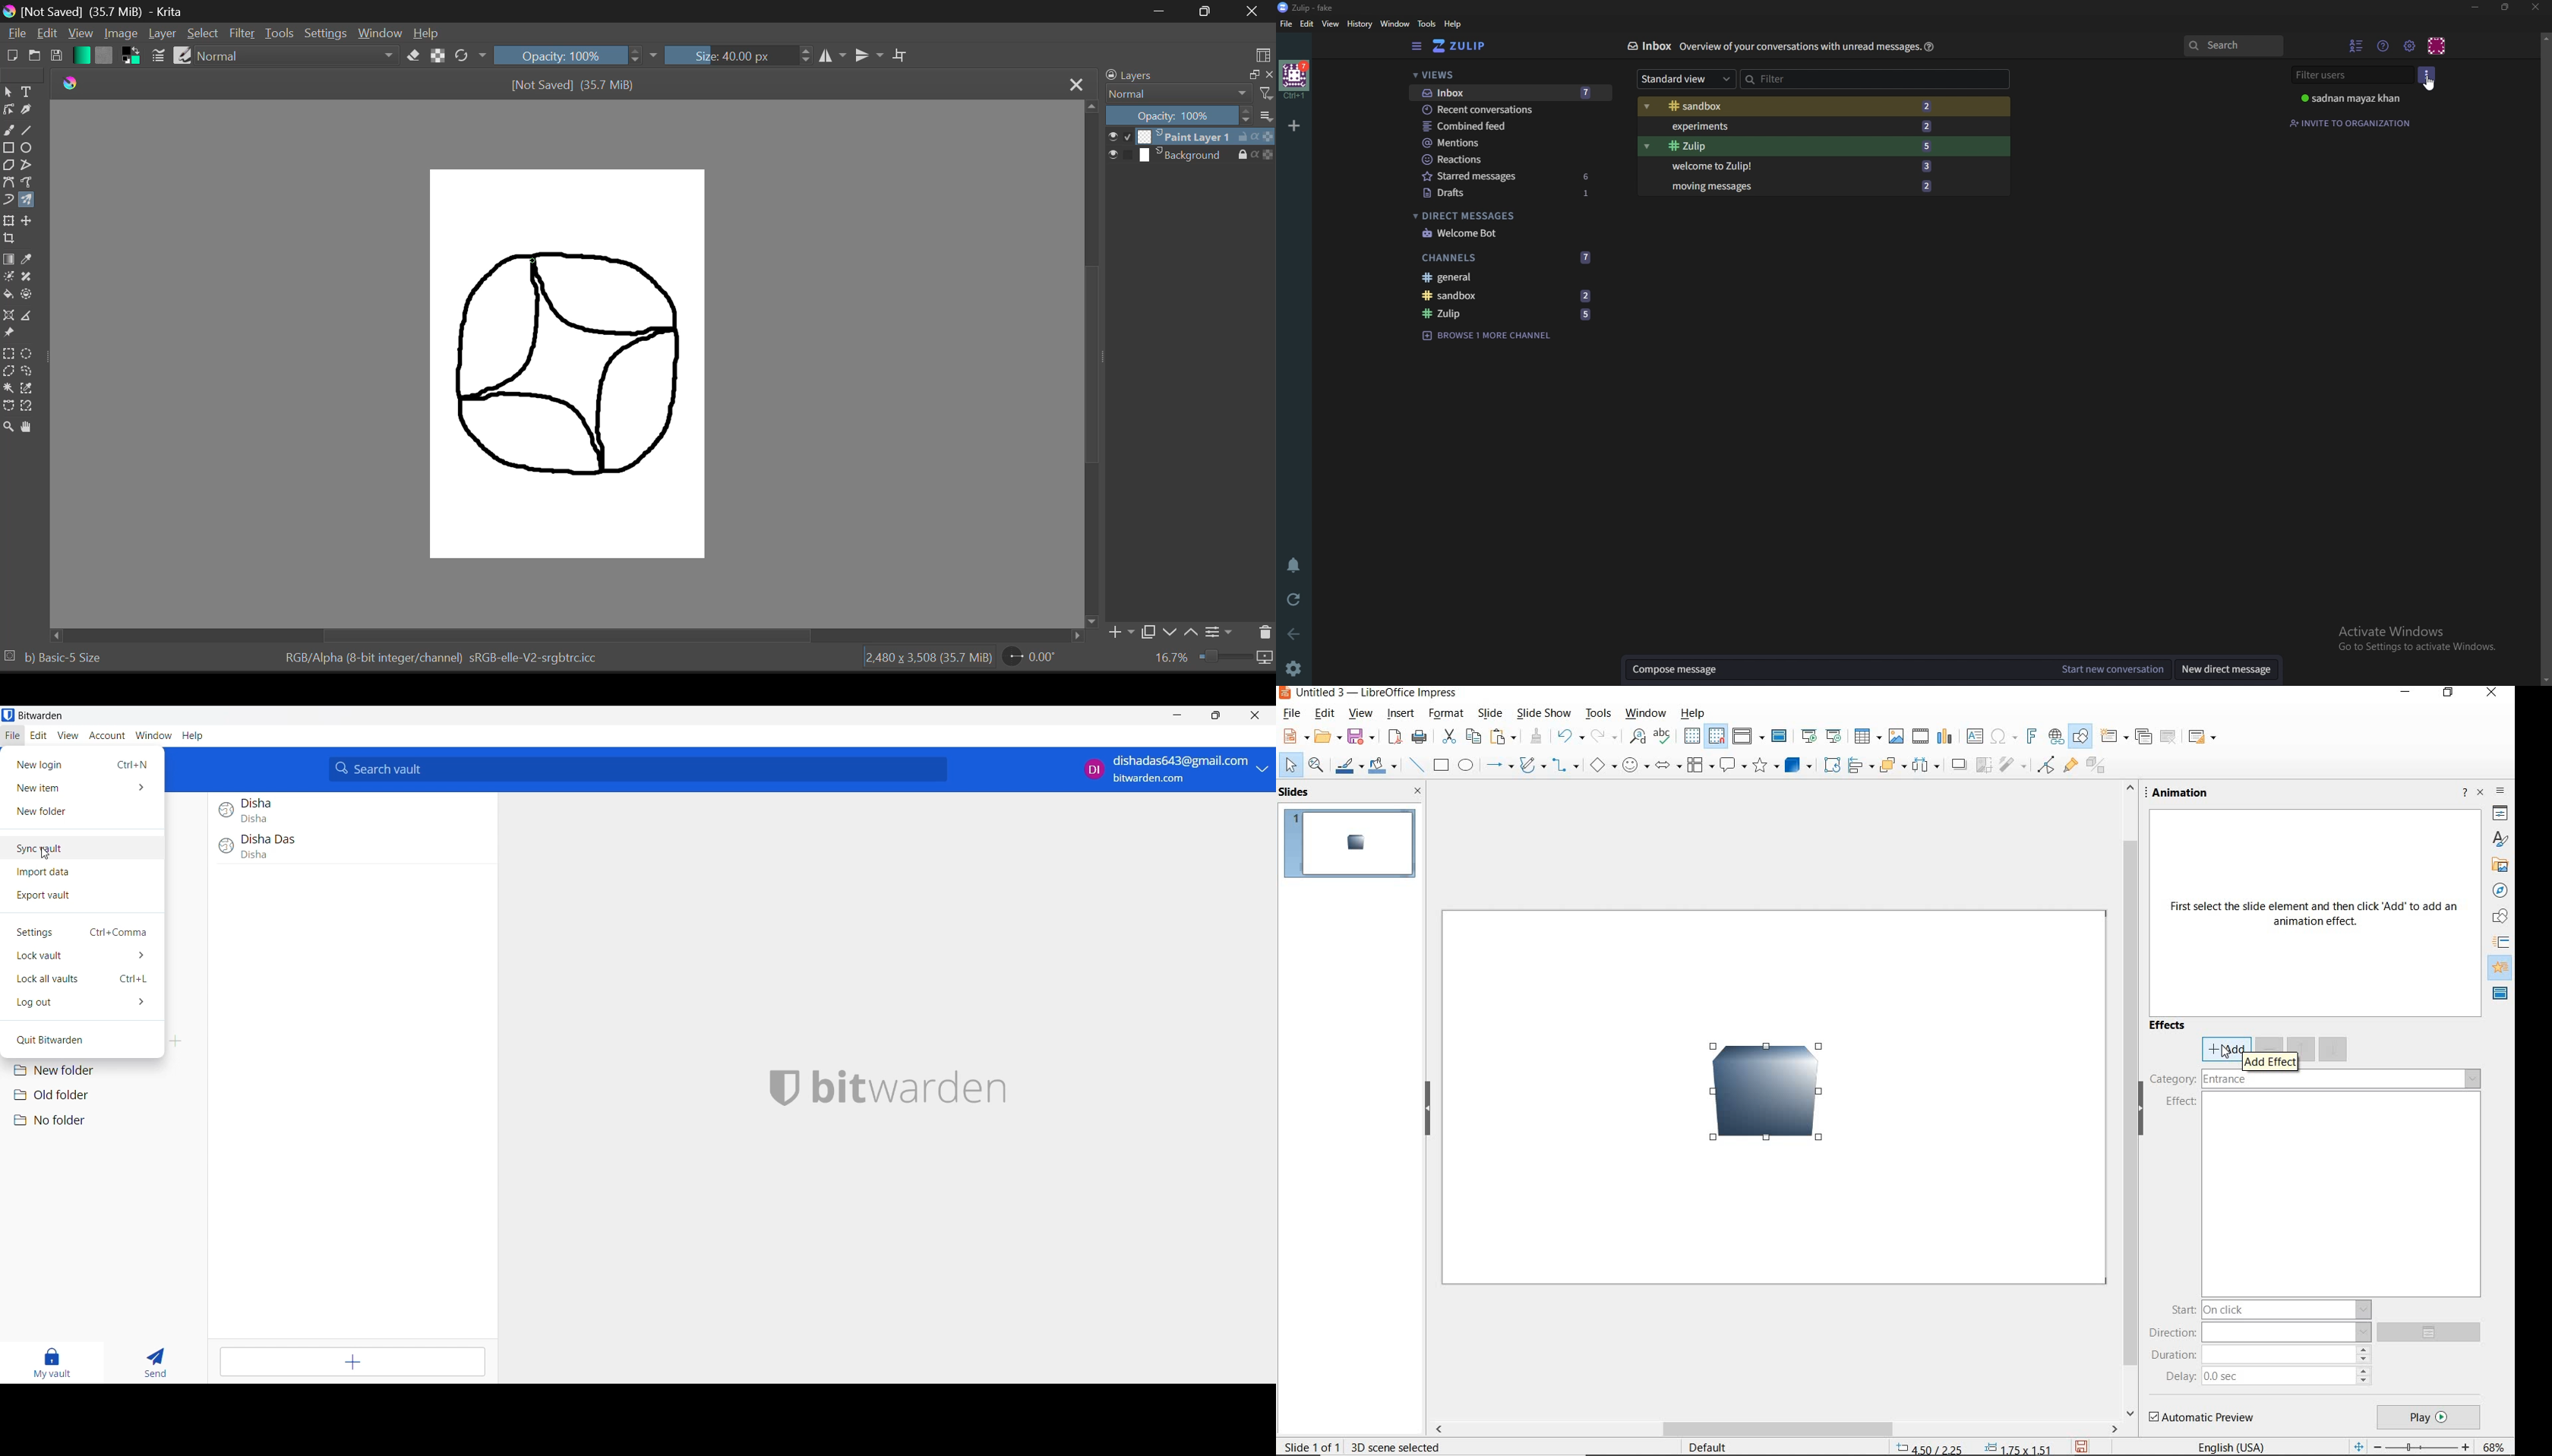 The height and width of the screenshot is (1456, 2576). I want to click on Current menu highlighted, so click(13, 736).